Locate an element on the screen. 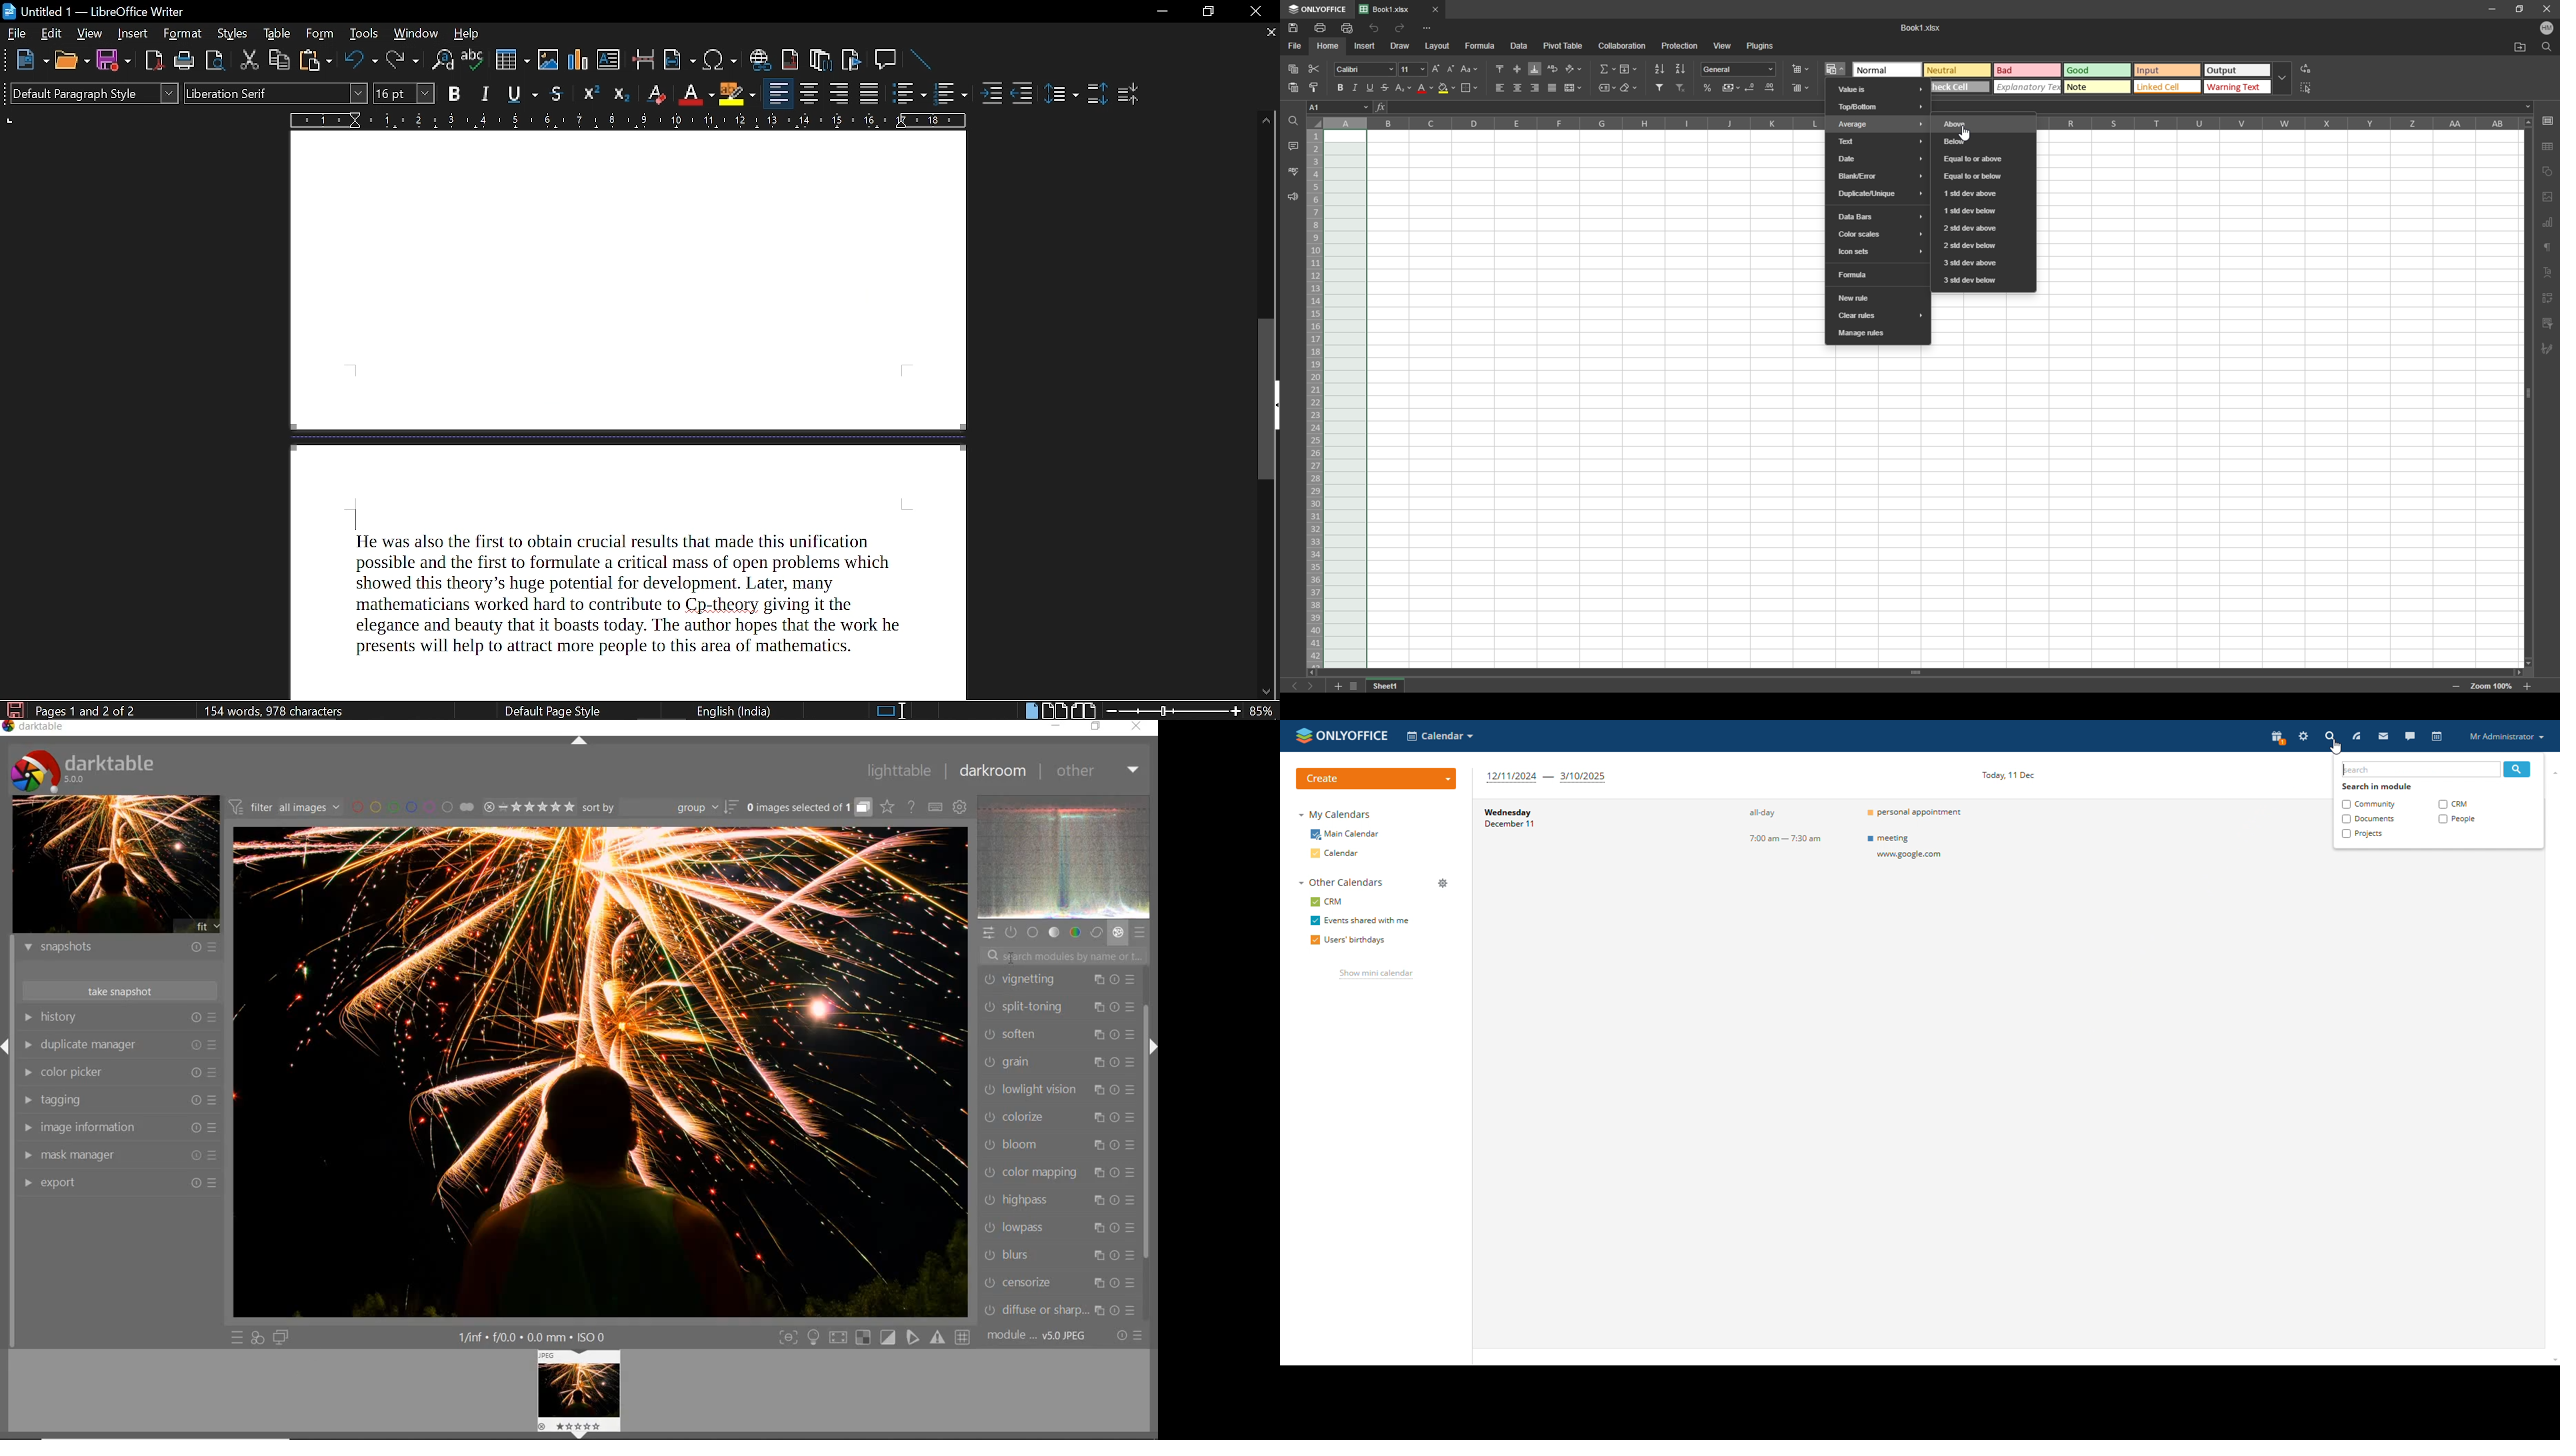 Image resolution: width=2576 pixels, height=1456 pixels. bloom is located at coordinates (1057, 1145).